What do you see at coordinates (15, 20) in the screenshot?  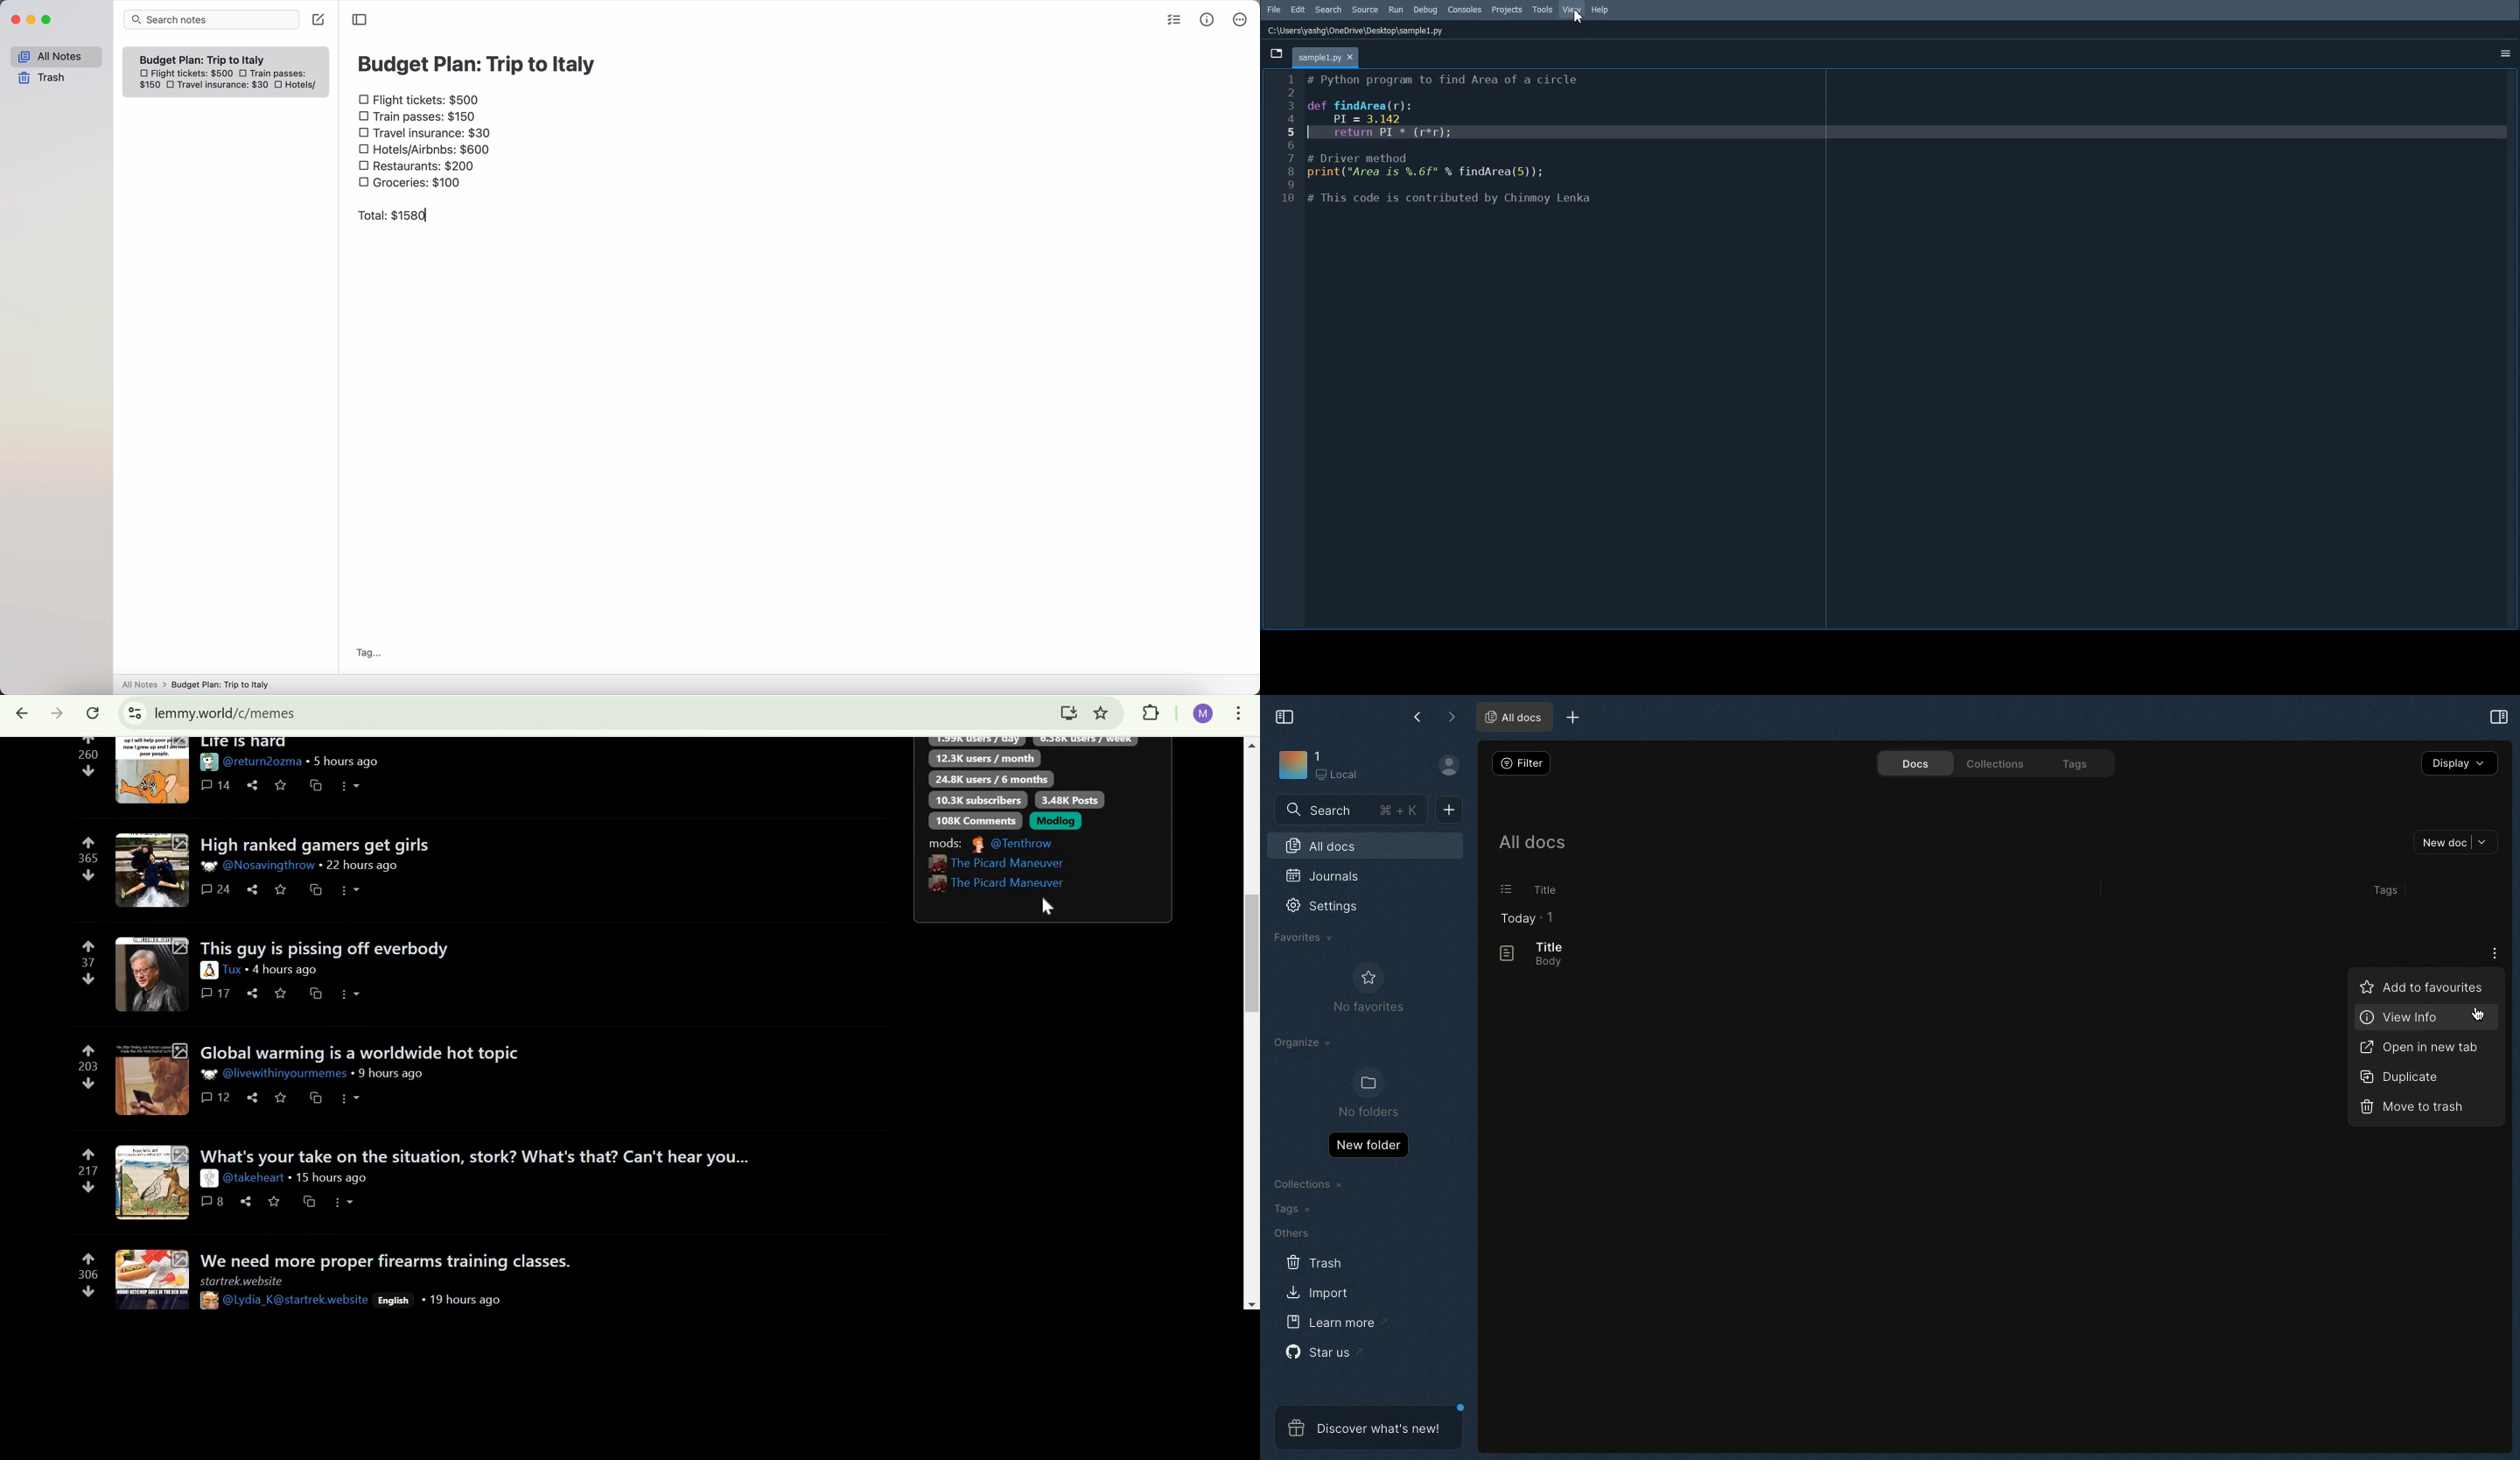 I see `close Simplenote` at bounding box center [15, 20].